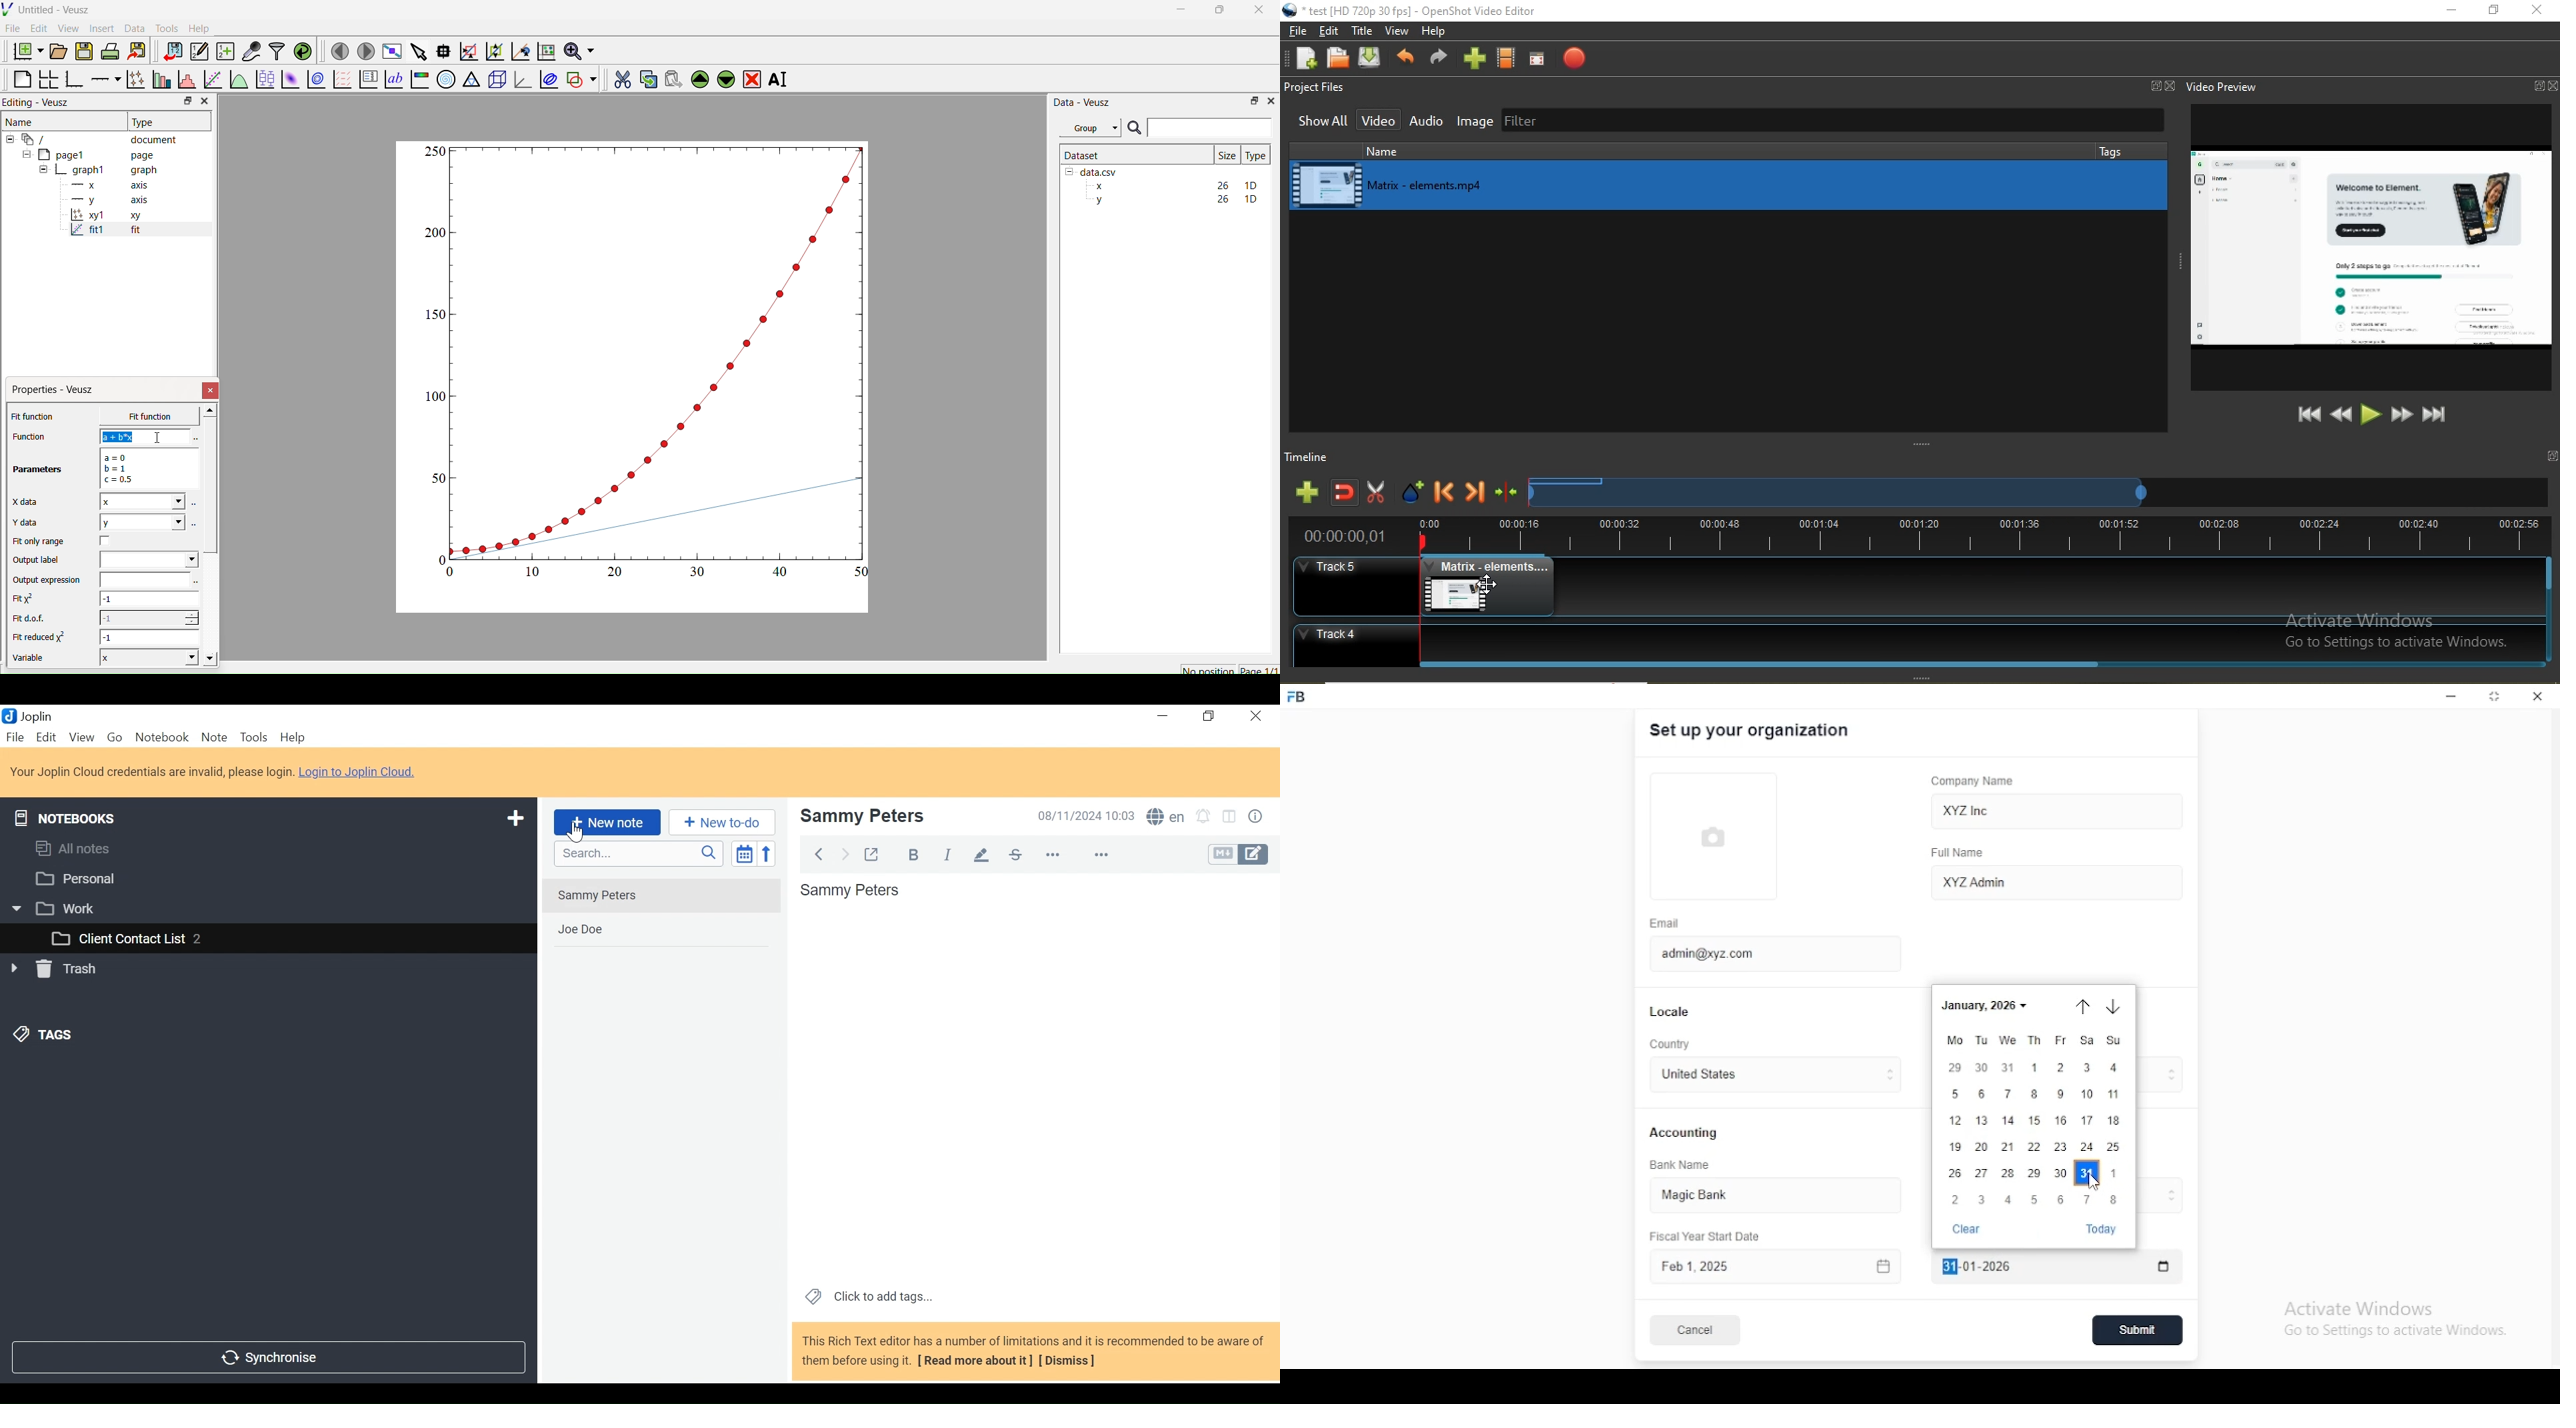 This screenshot has height=1428, width=2576. What do you see at coordinates (2535, 696) in the screenshot?
I see `close window` at bounding box center [2535, 696].